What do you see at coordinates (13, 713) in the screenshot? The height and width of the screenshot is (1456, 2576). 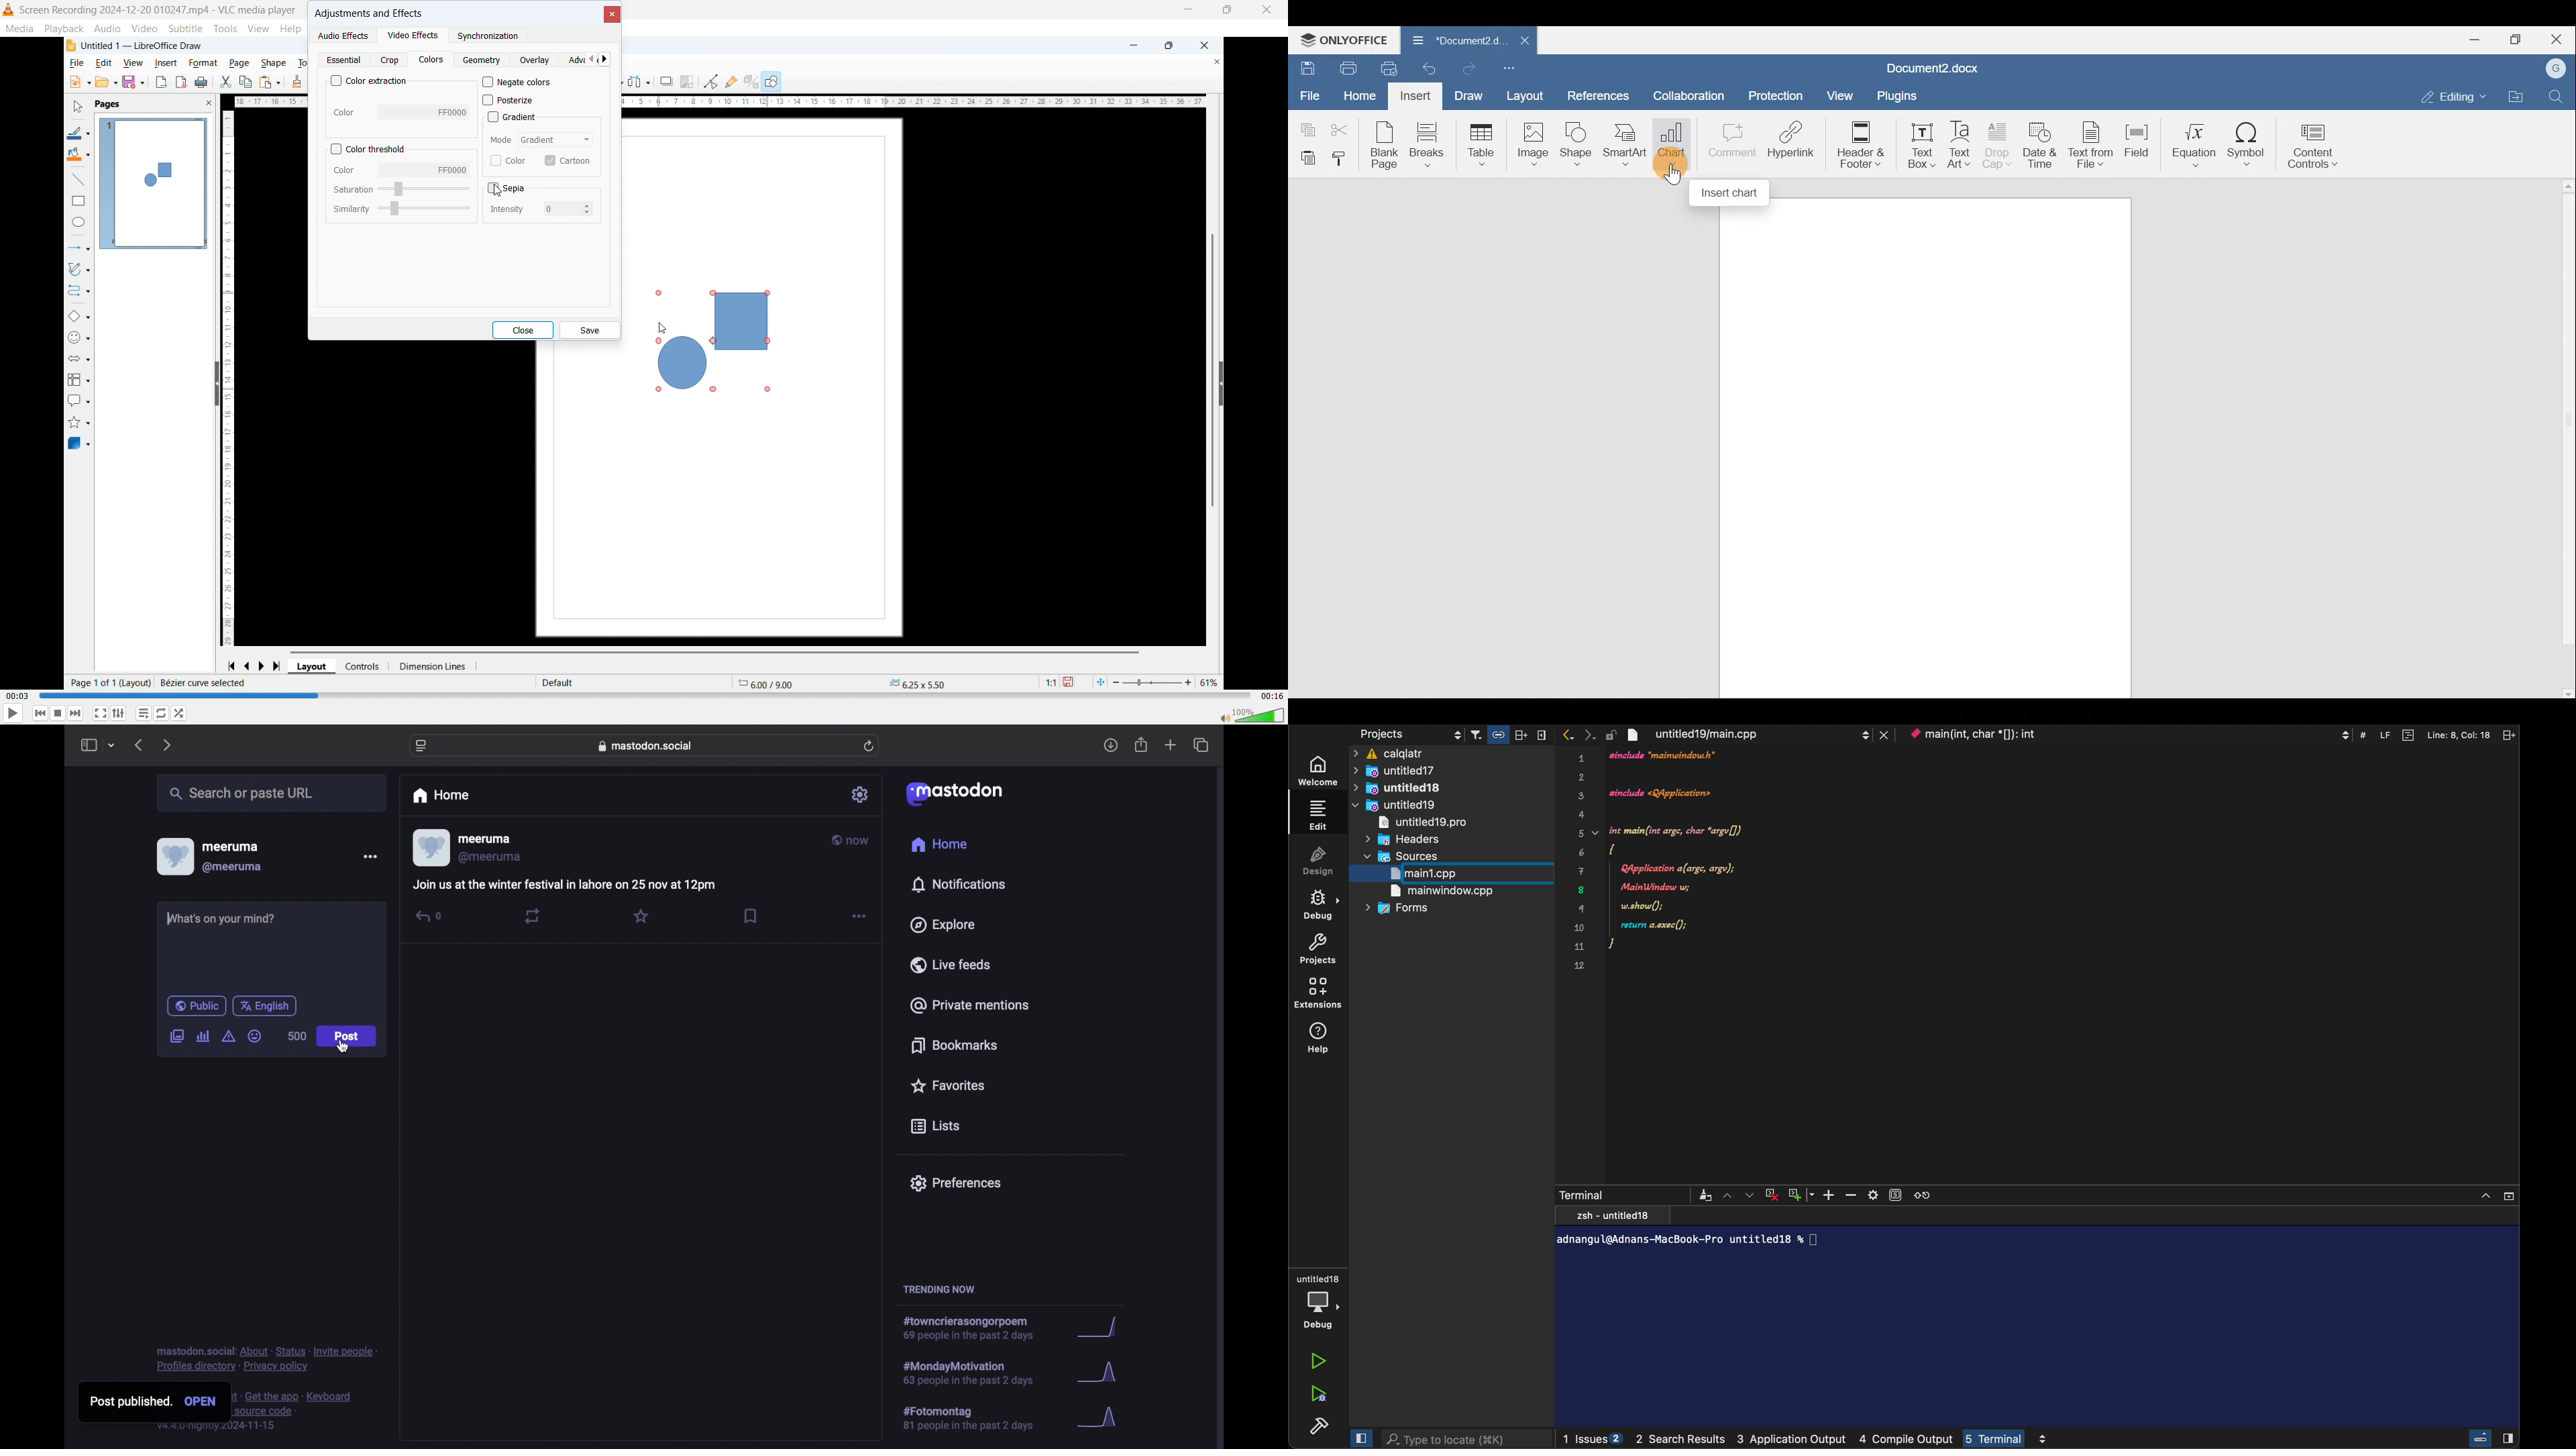 I see `play ` at bounding box center [13, 713].